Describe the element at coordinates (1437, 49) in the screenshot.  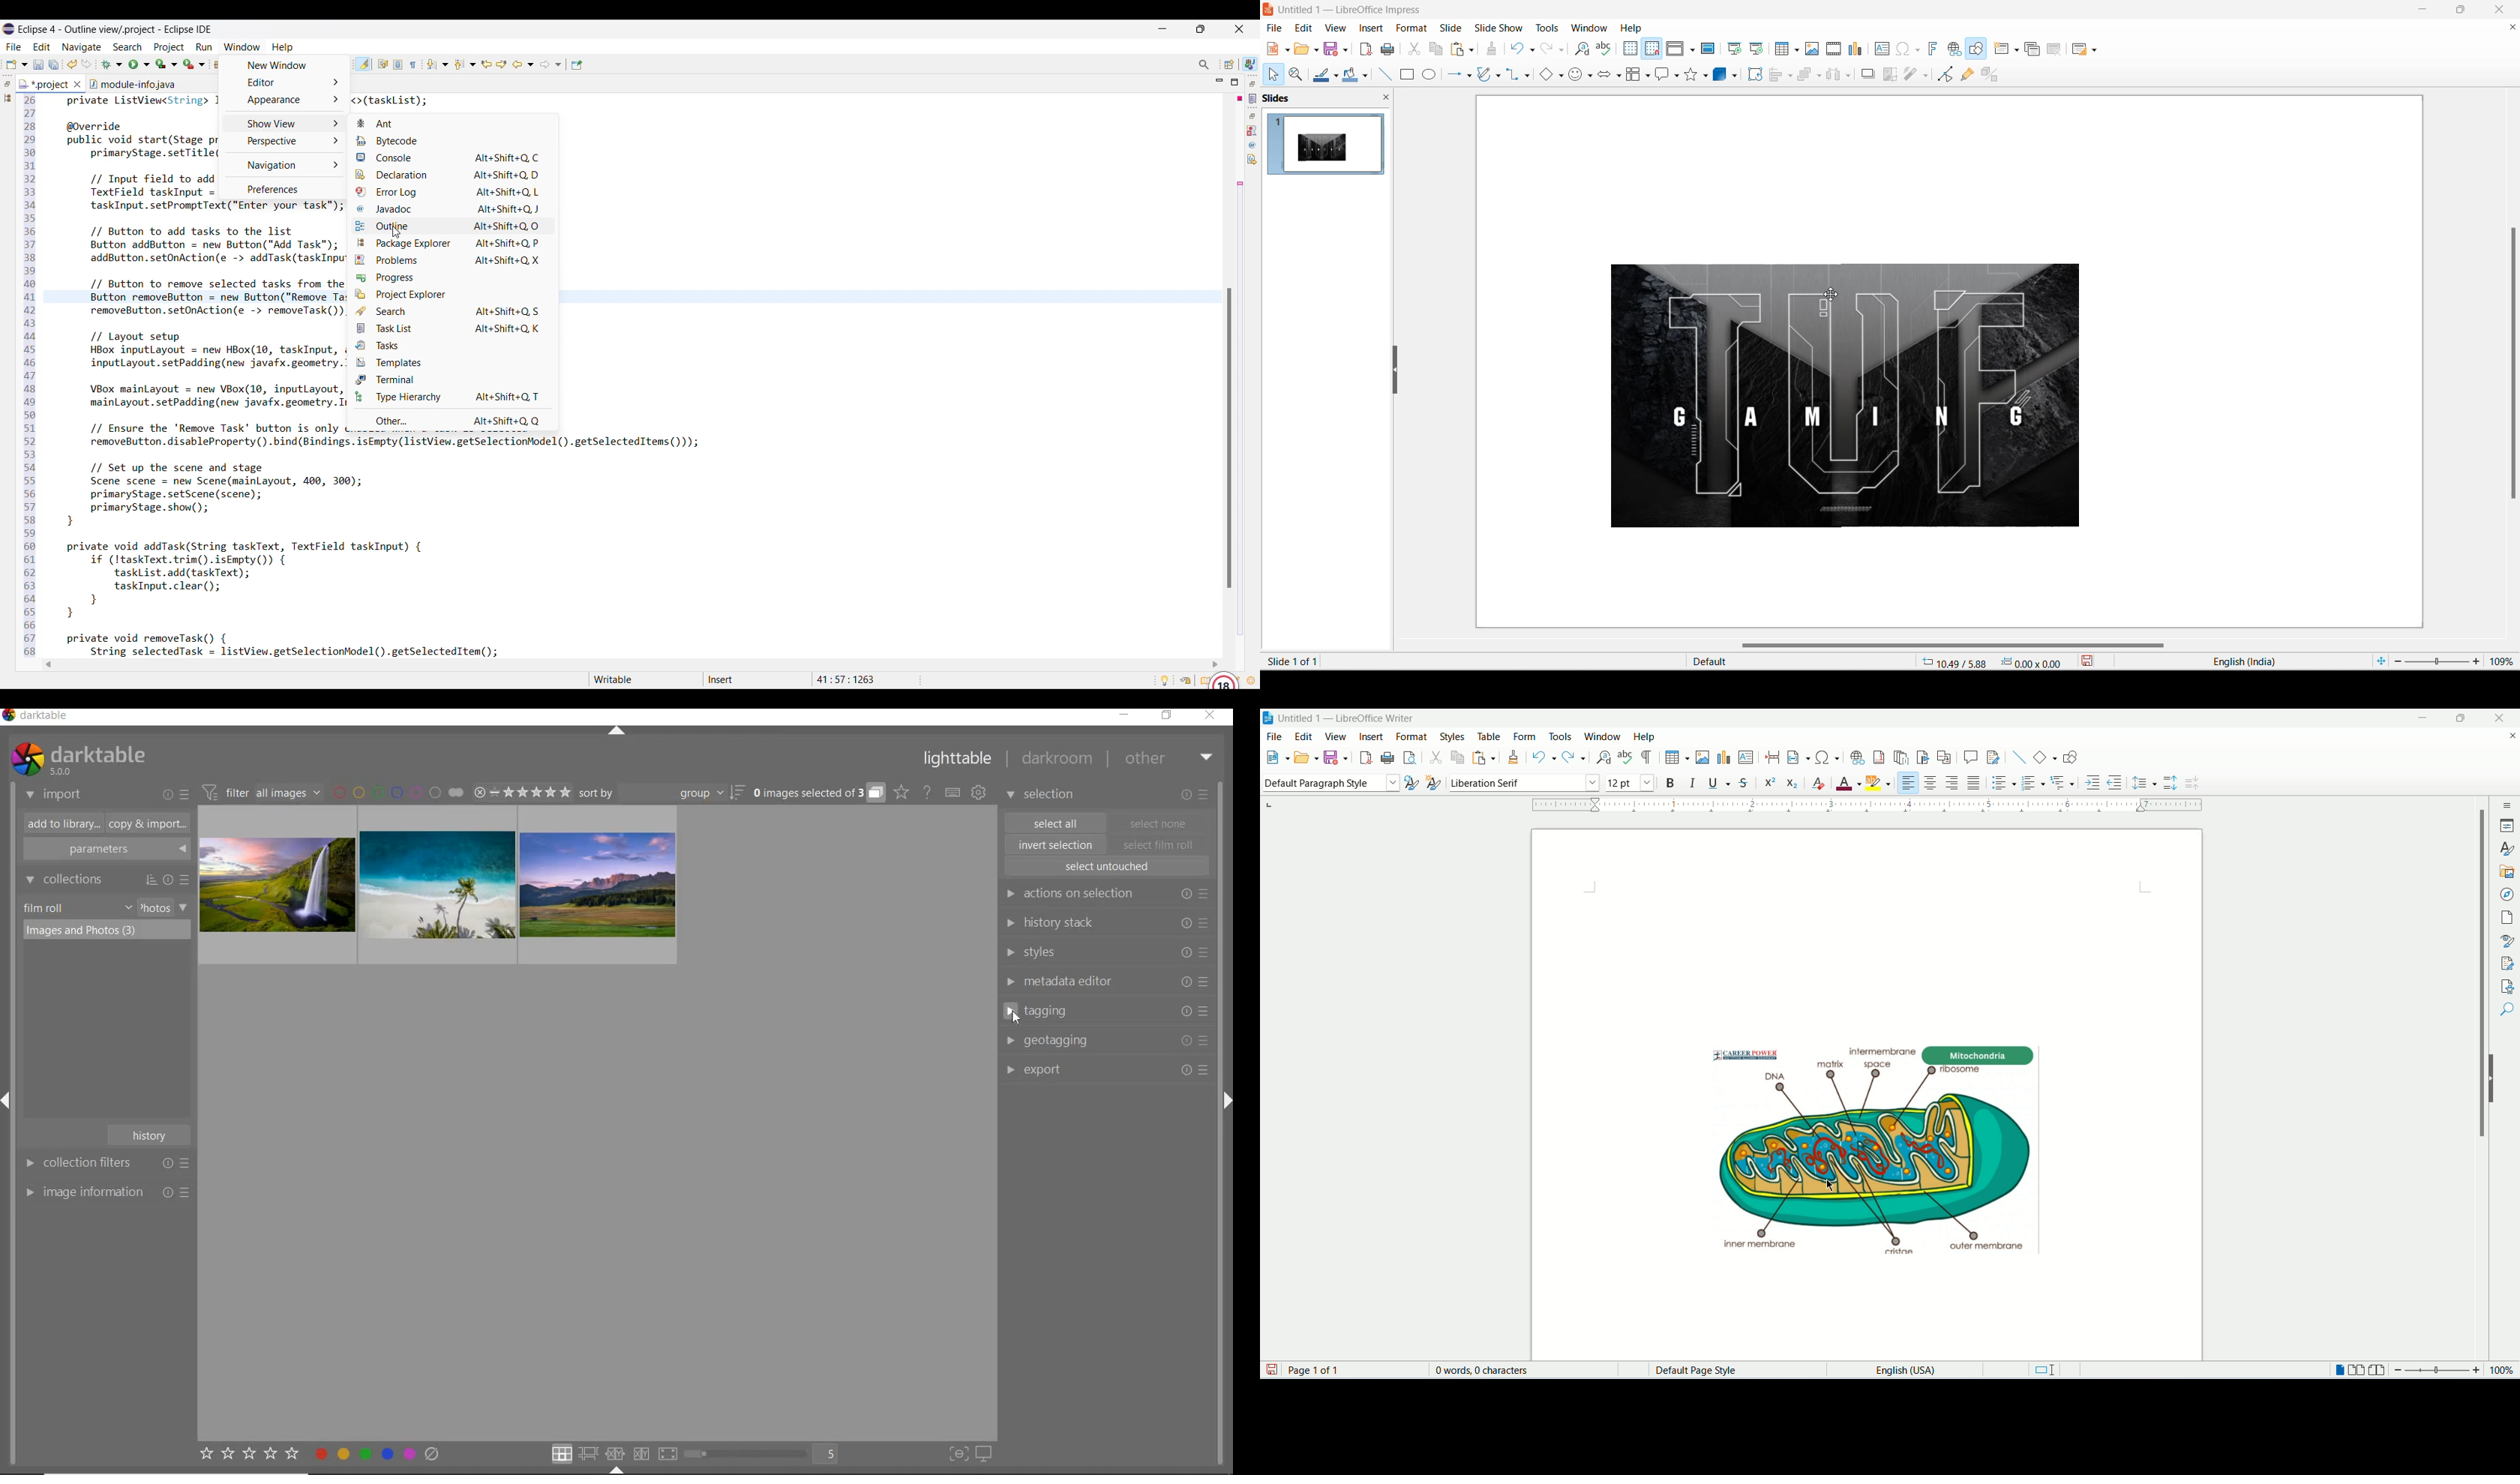
I see `copy` at that location.